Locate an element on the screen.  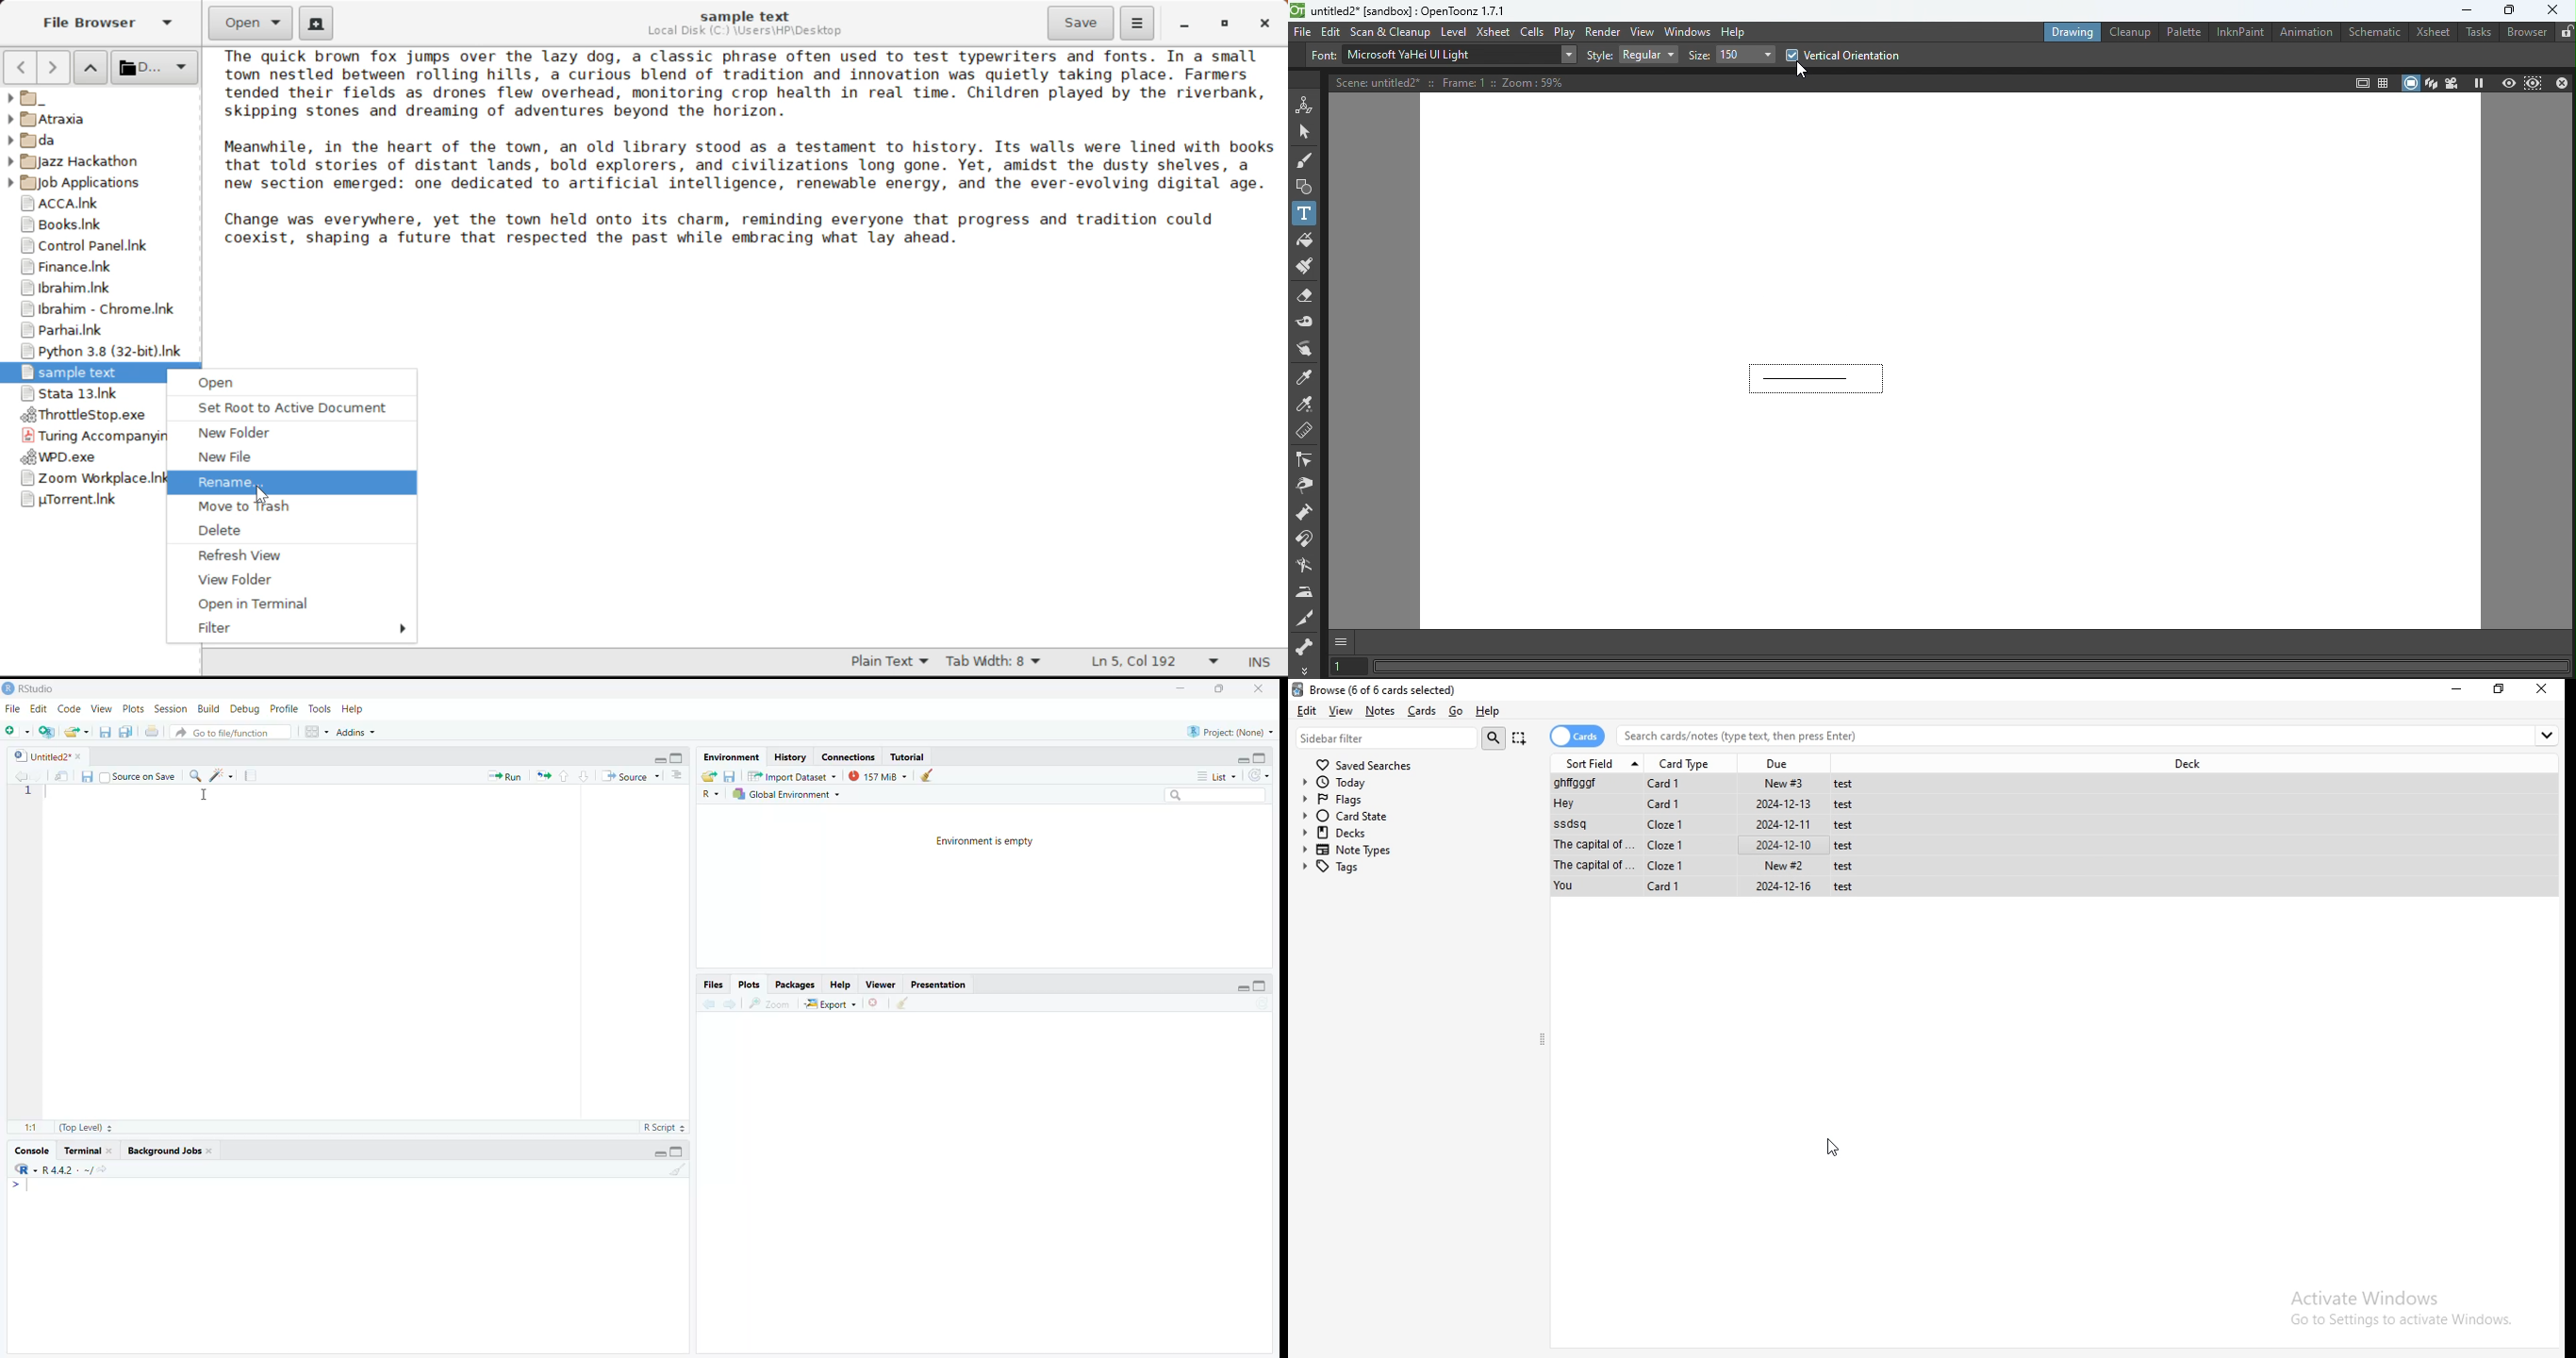
list is located at coordinates (1218, 775).